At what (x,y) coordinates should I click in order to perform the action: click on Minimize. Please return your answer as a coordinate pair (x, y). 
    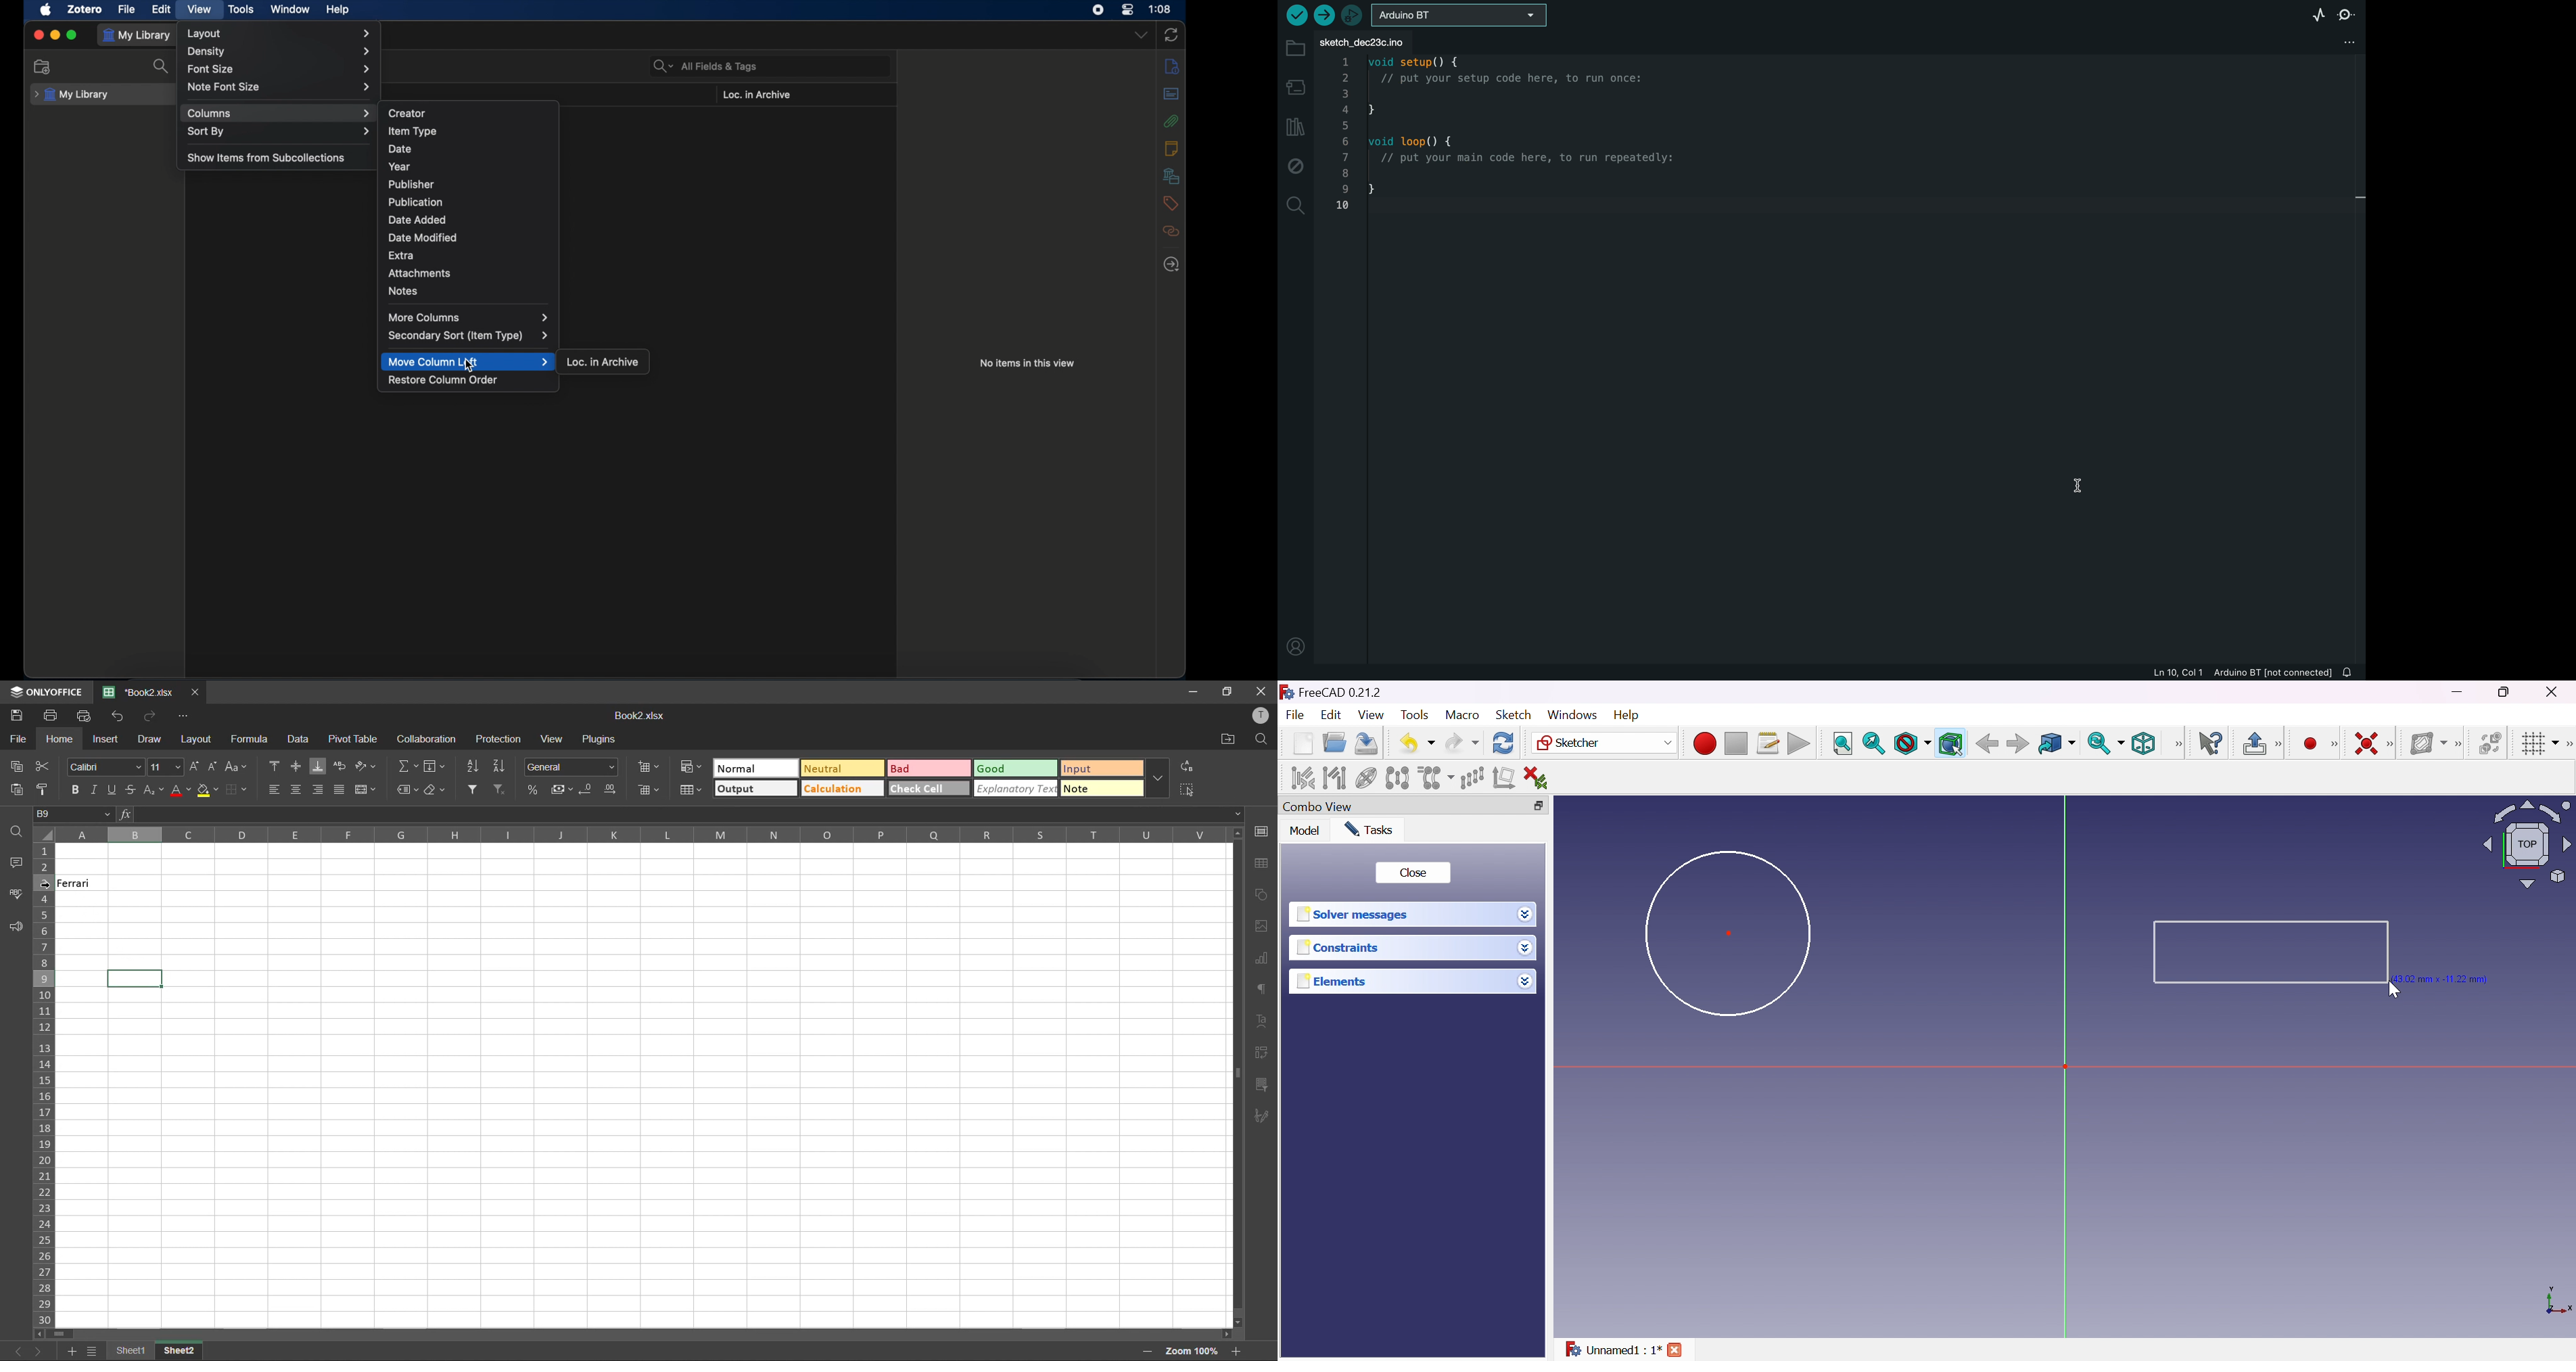
    Looking at the image, I should click on (2460, 692).